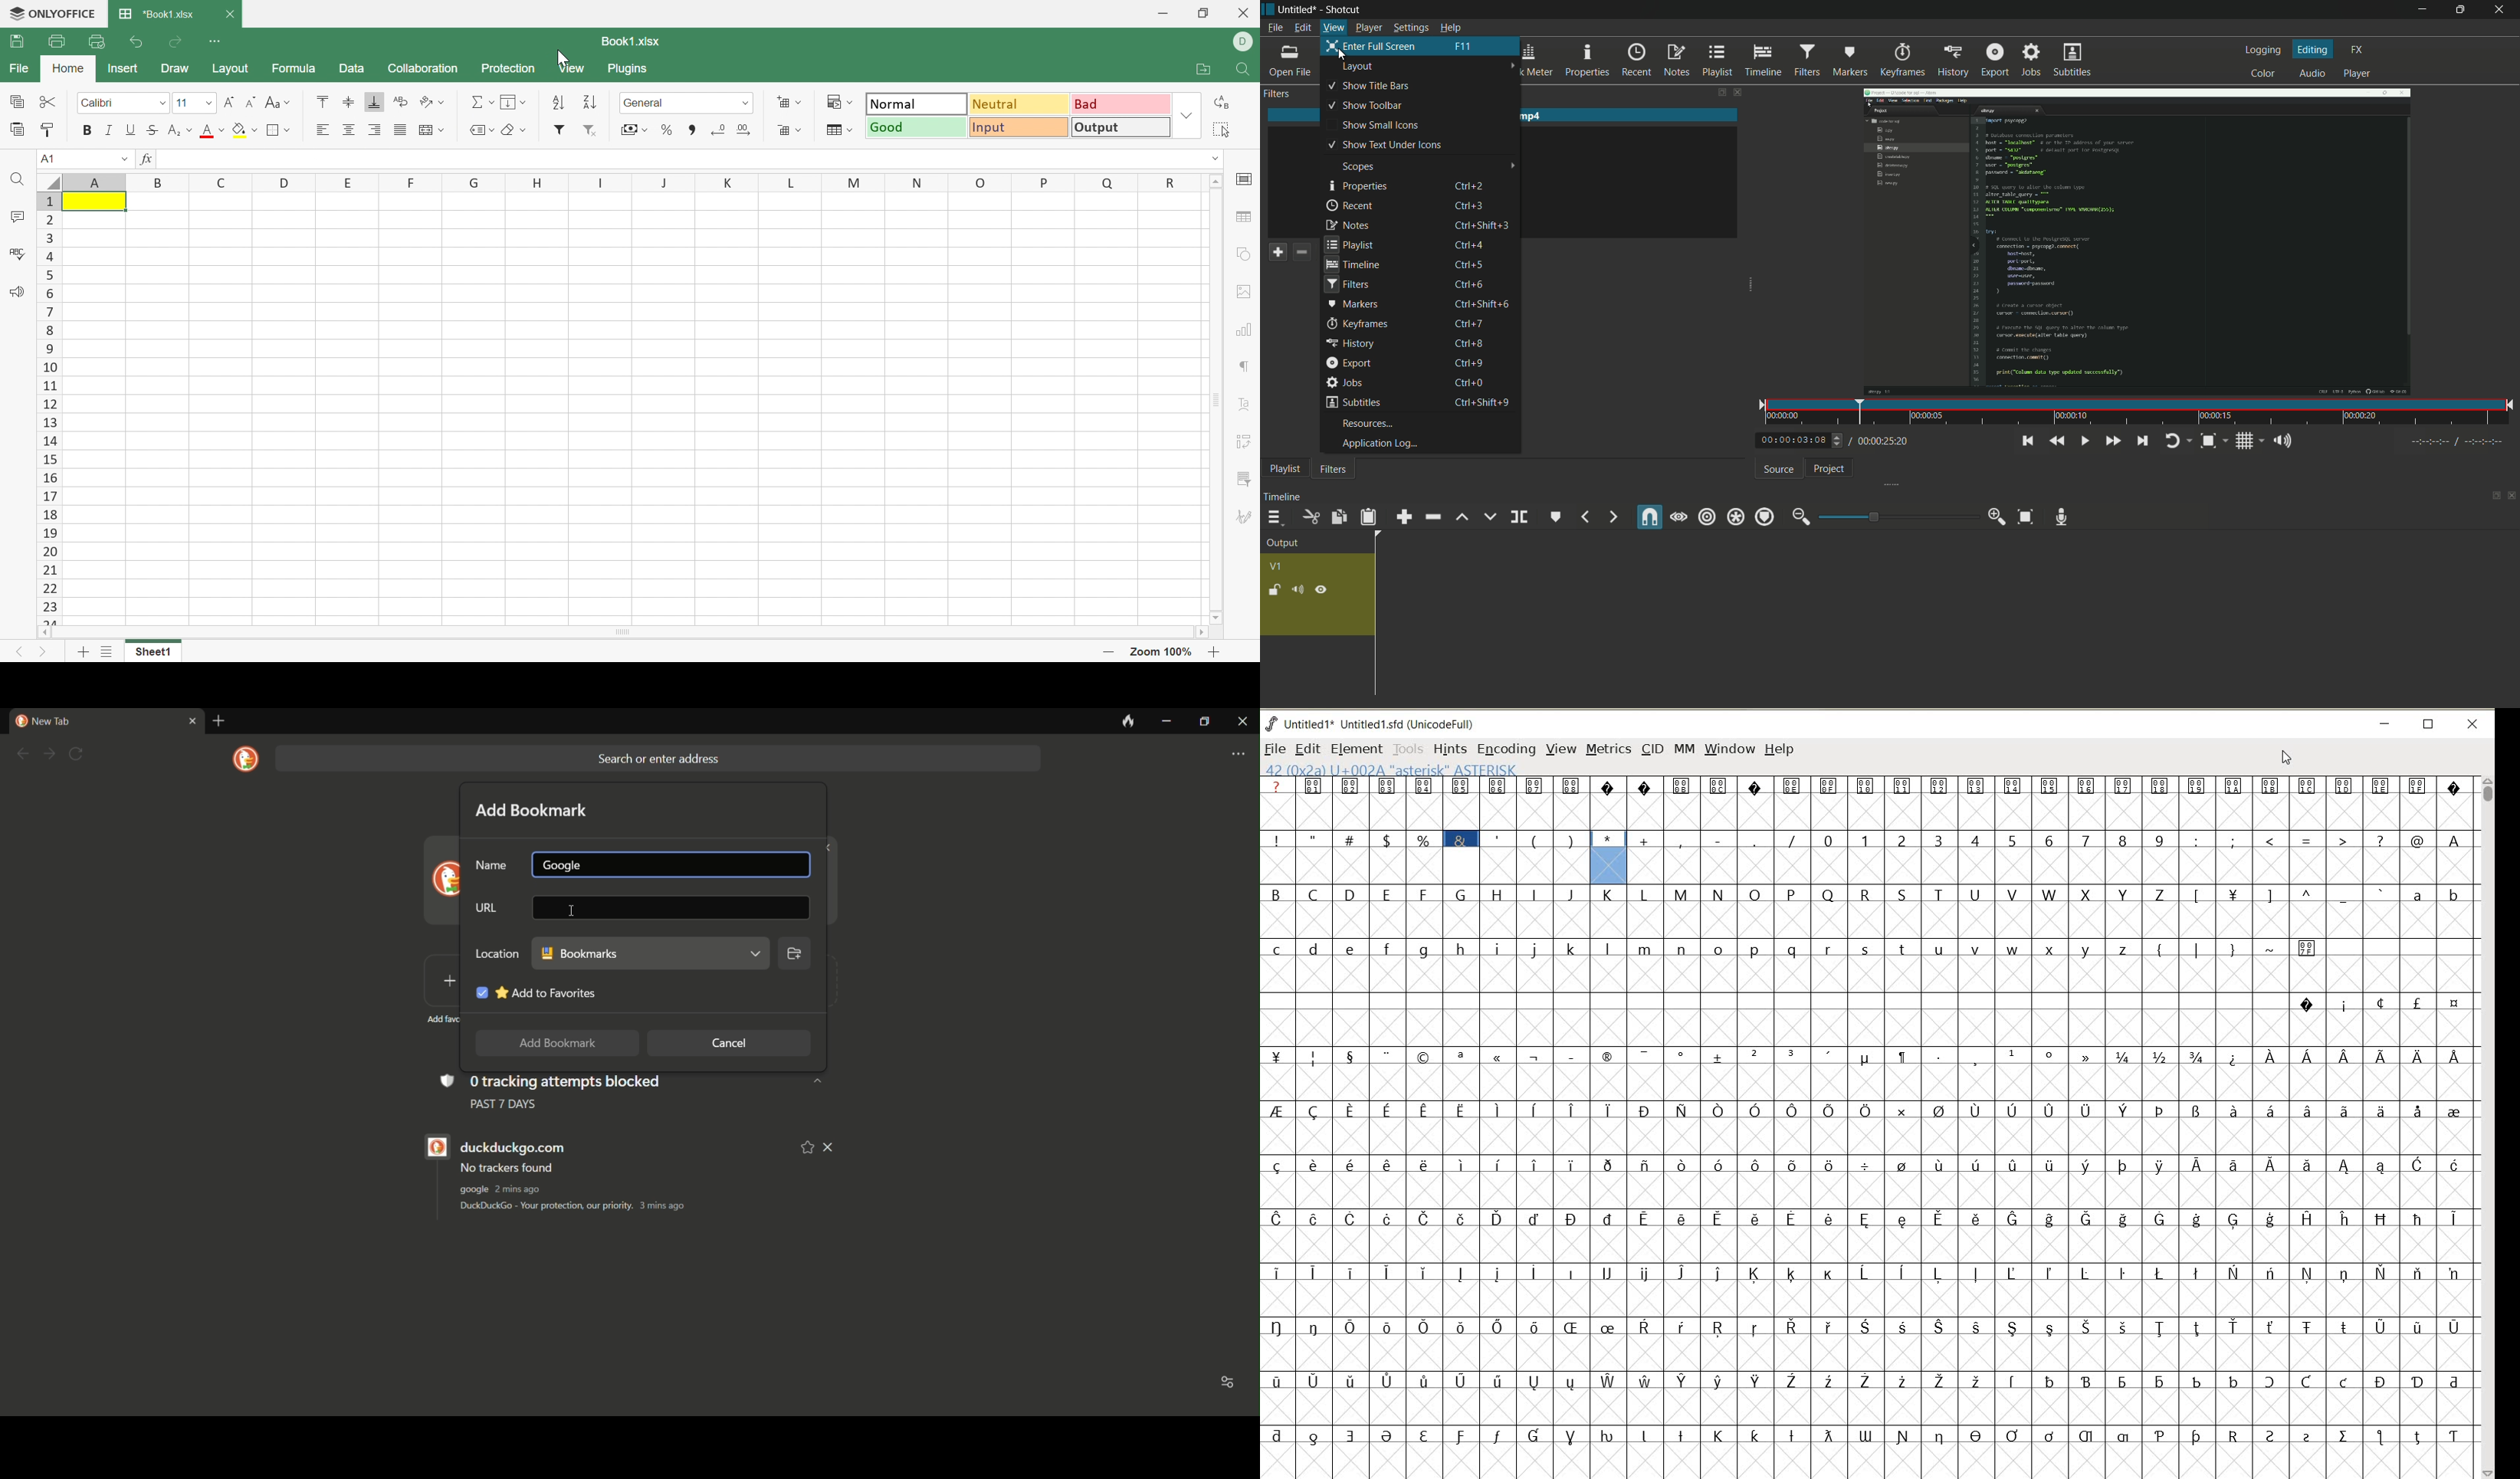  Describe the element at coordinates (350, 100) in the screenshot. I see `Align Middle` at that location.